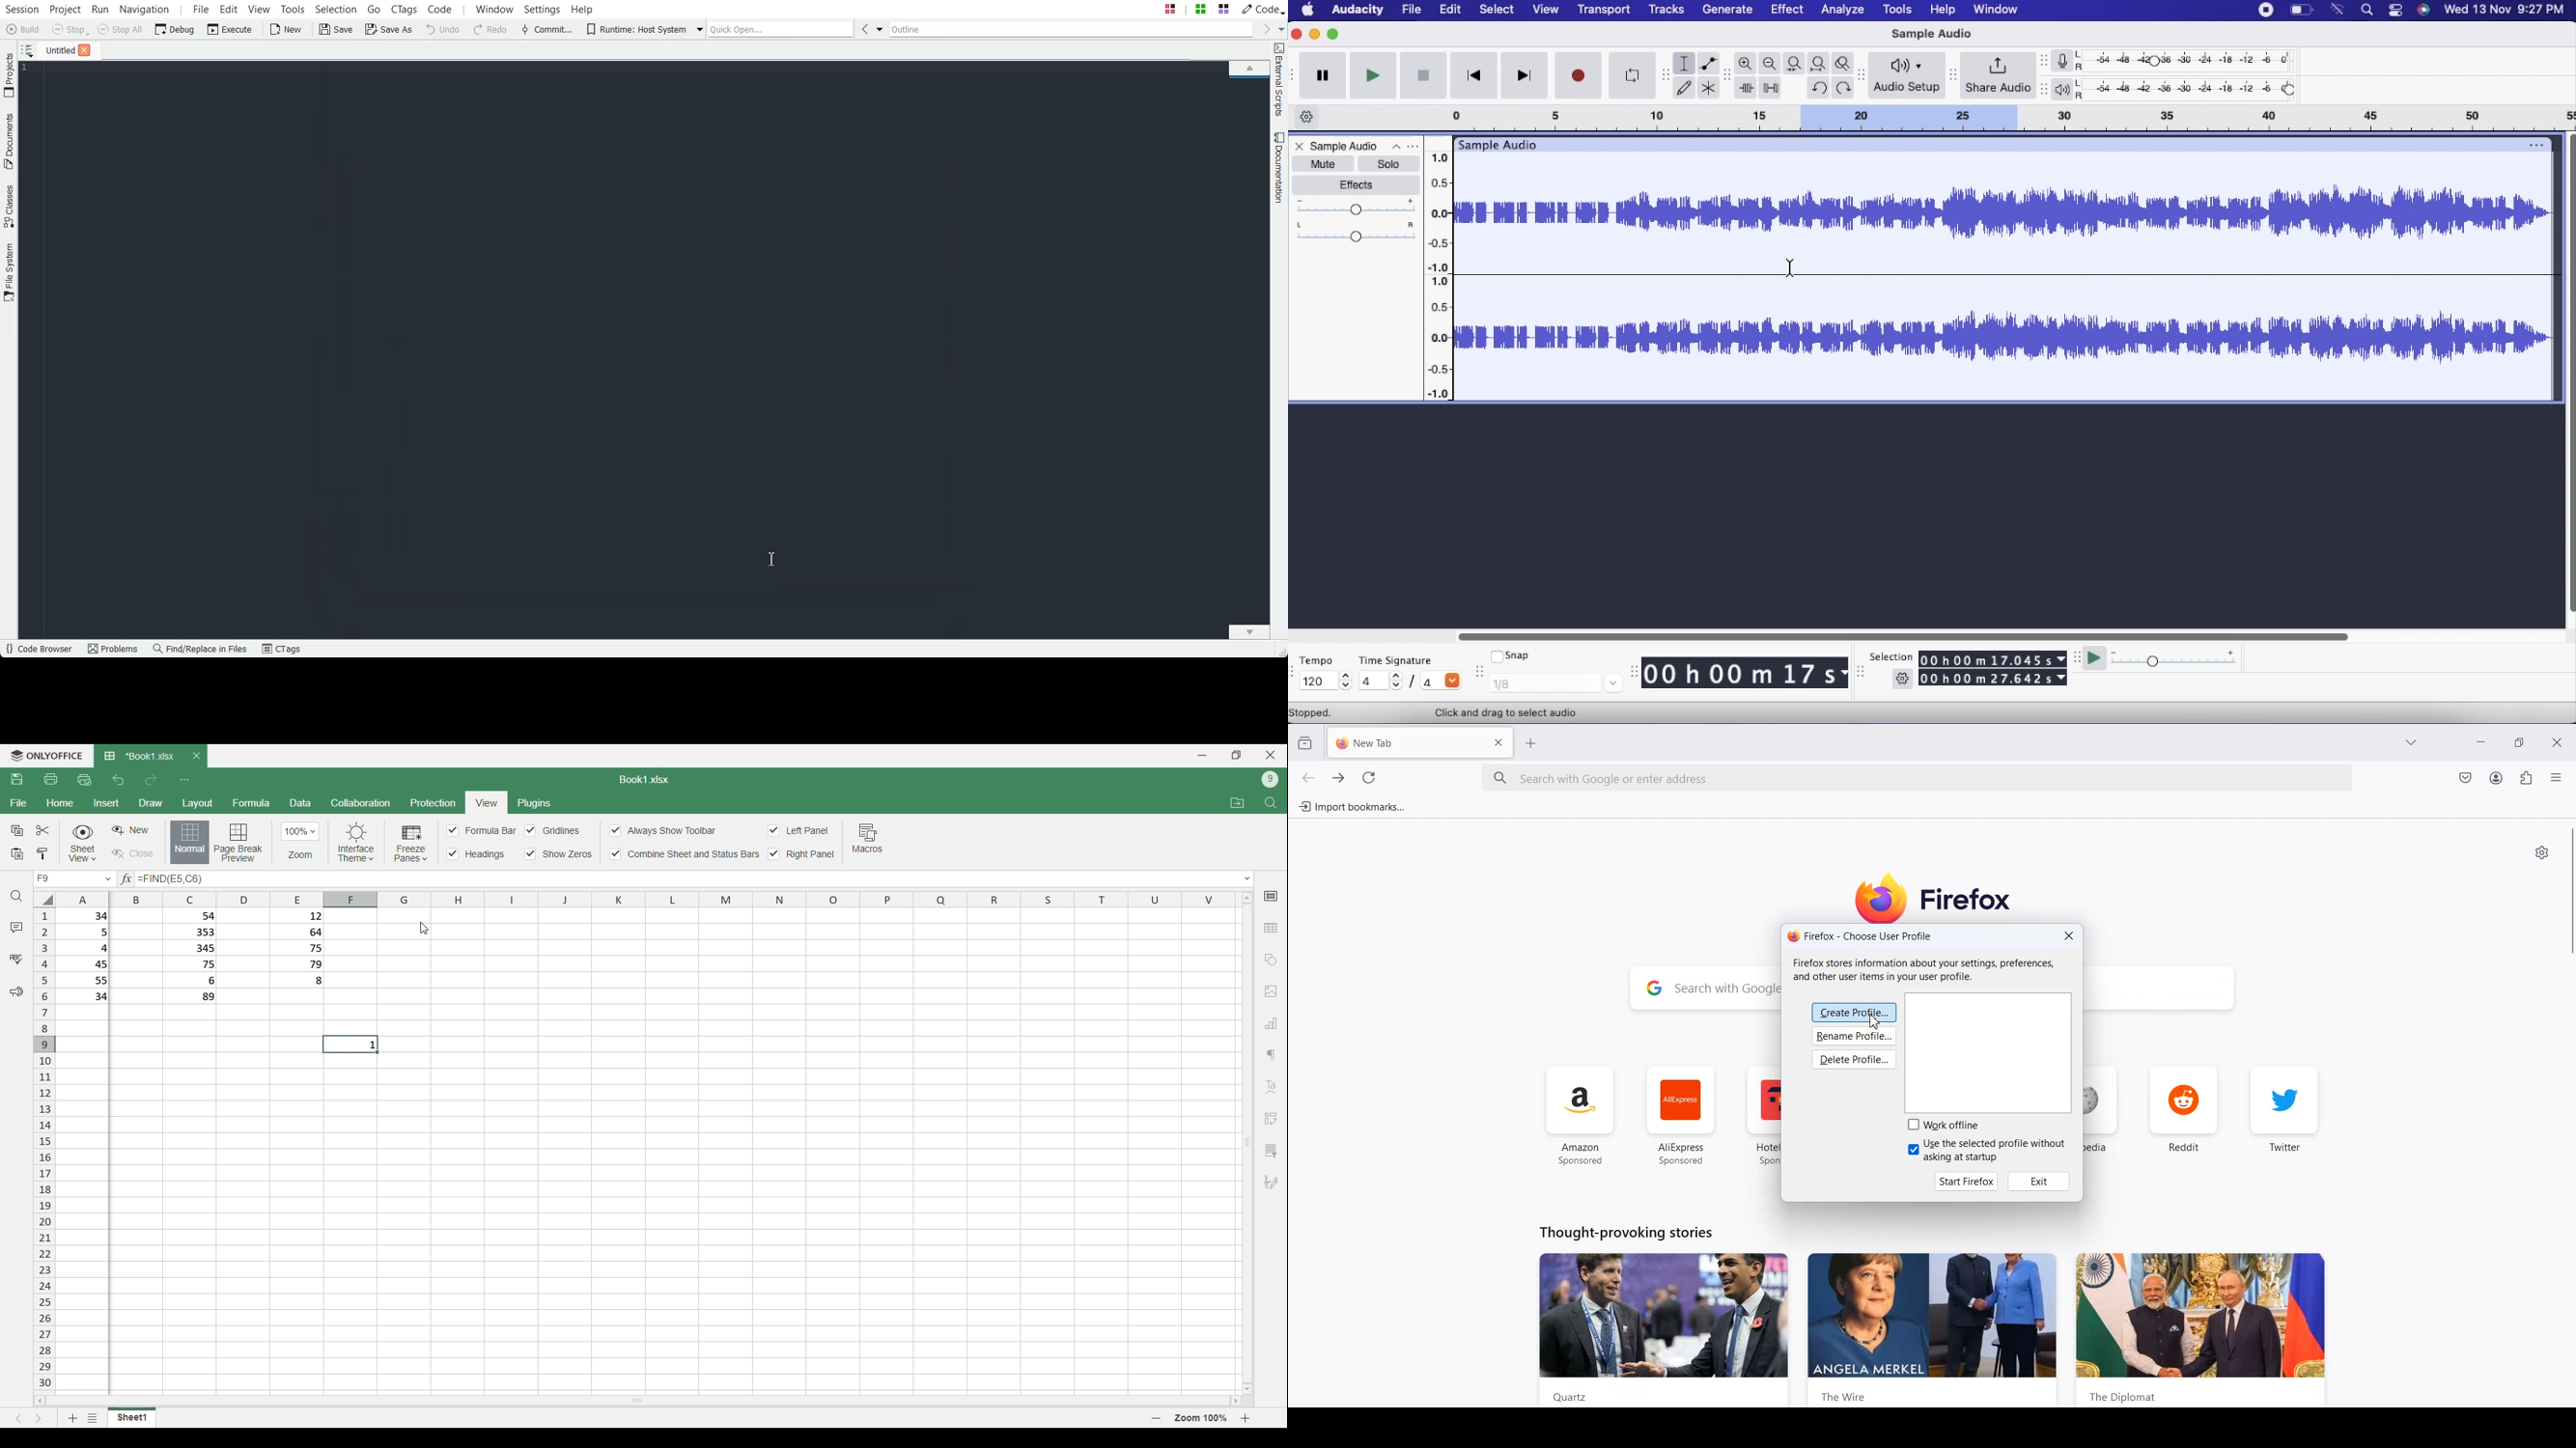 The height and width of the screenshot is (1456, 2576). I want to click on Edit, so click(1454, 10).